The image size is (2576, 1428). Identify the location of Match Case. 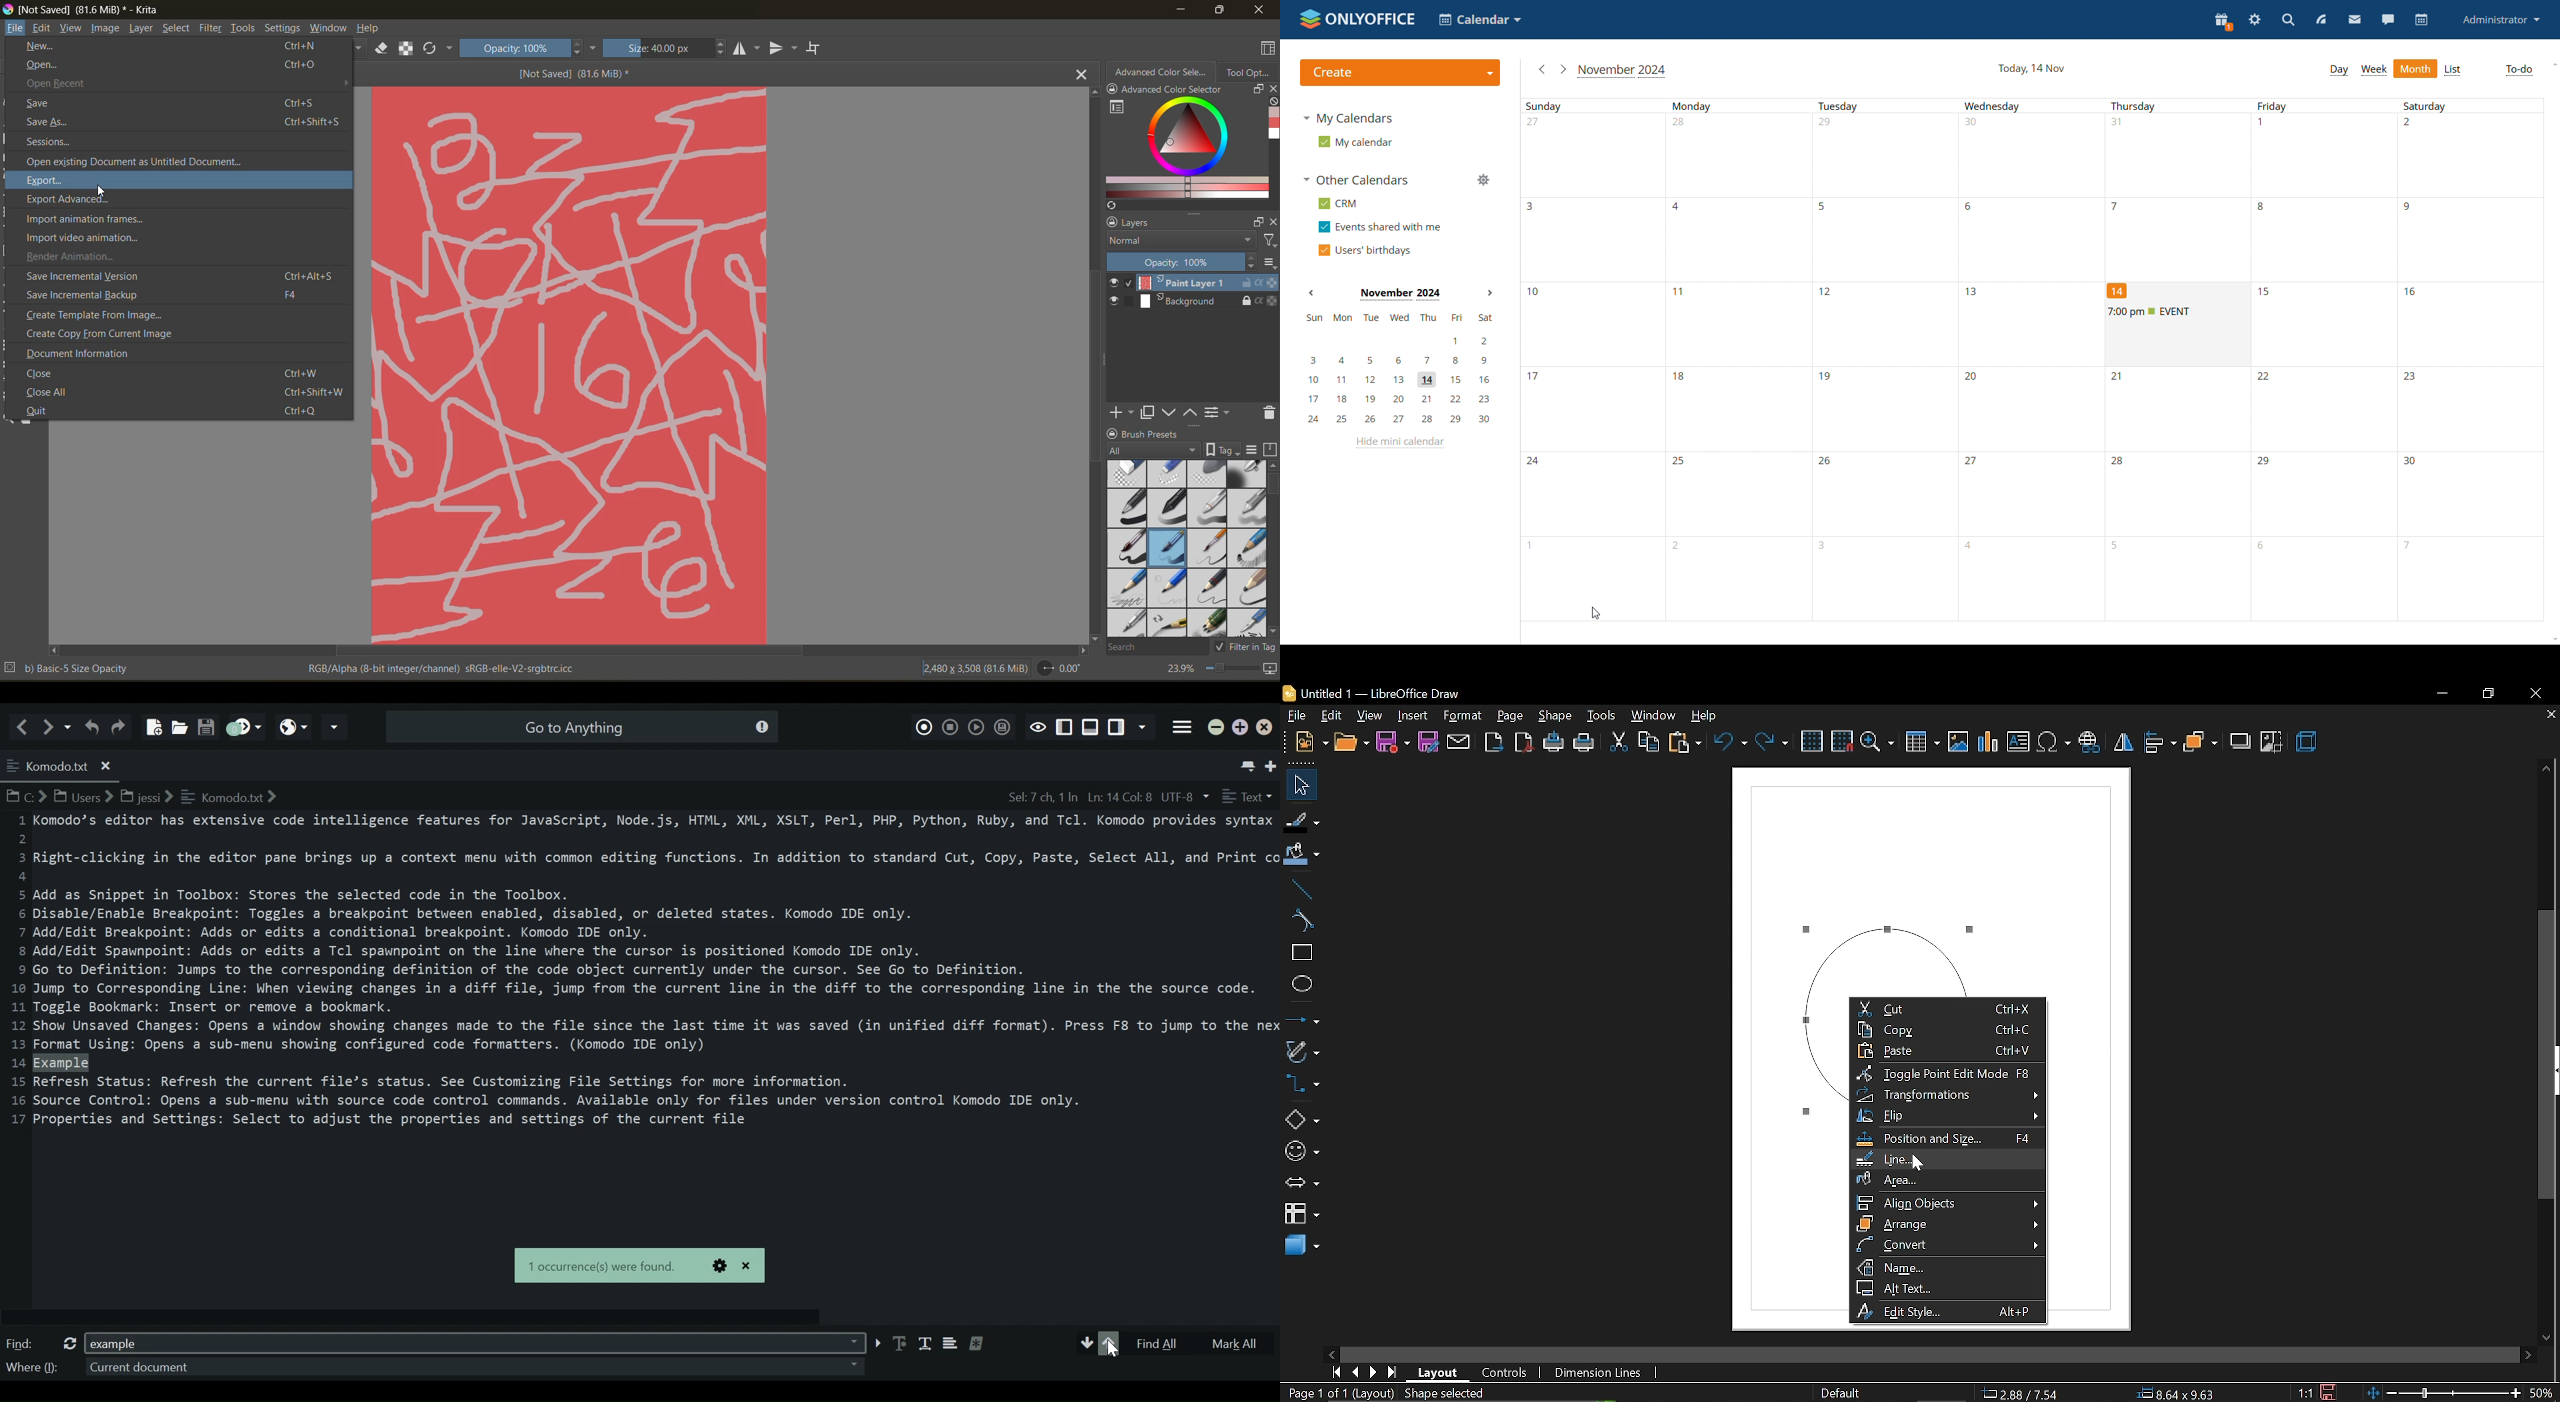
(901, 1343).